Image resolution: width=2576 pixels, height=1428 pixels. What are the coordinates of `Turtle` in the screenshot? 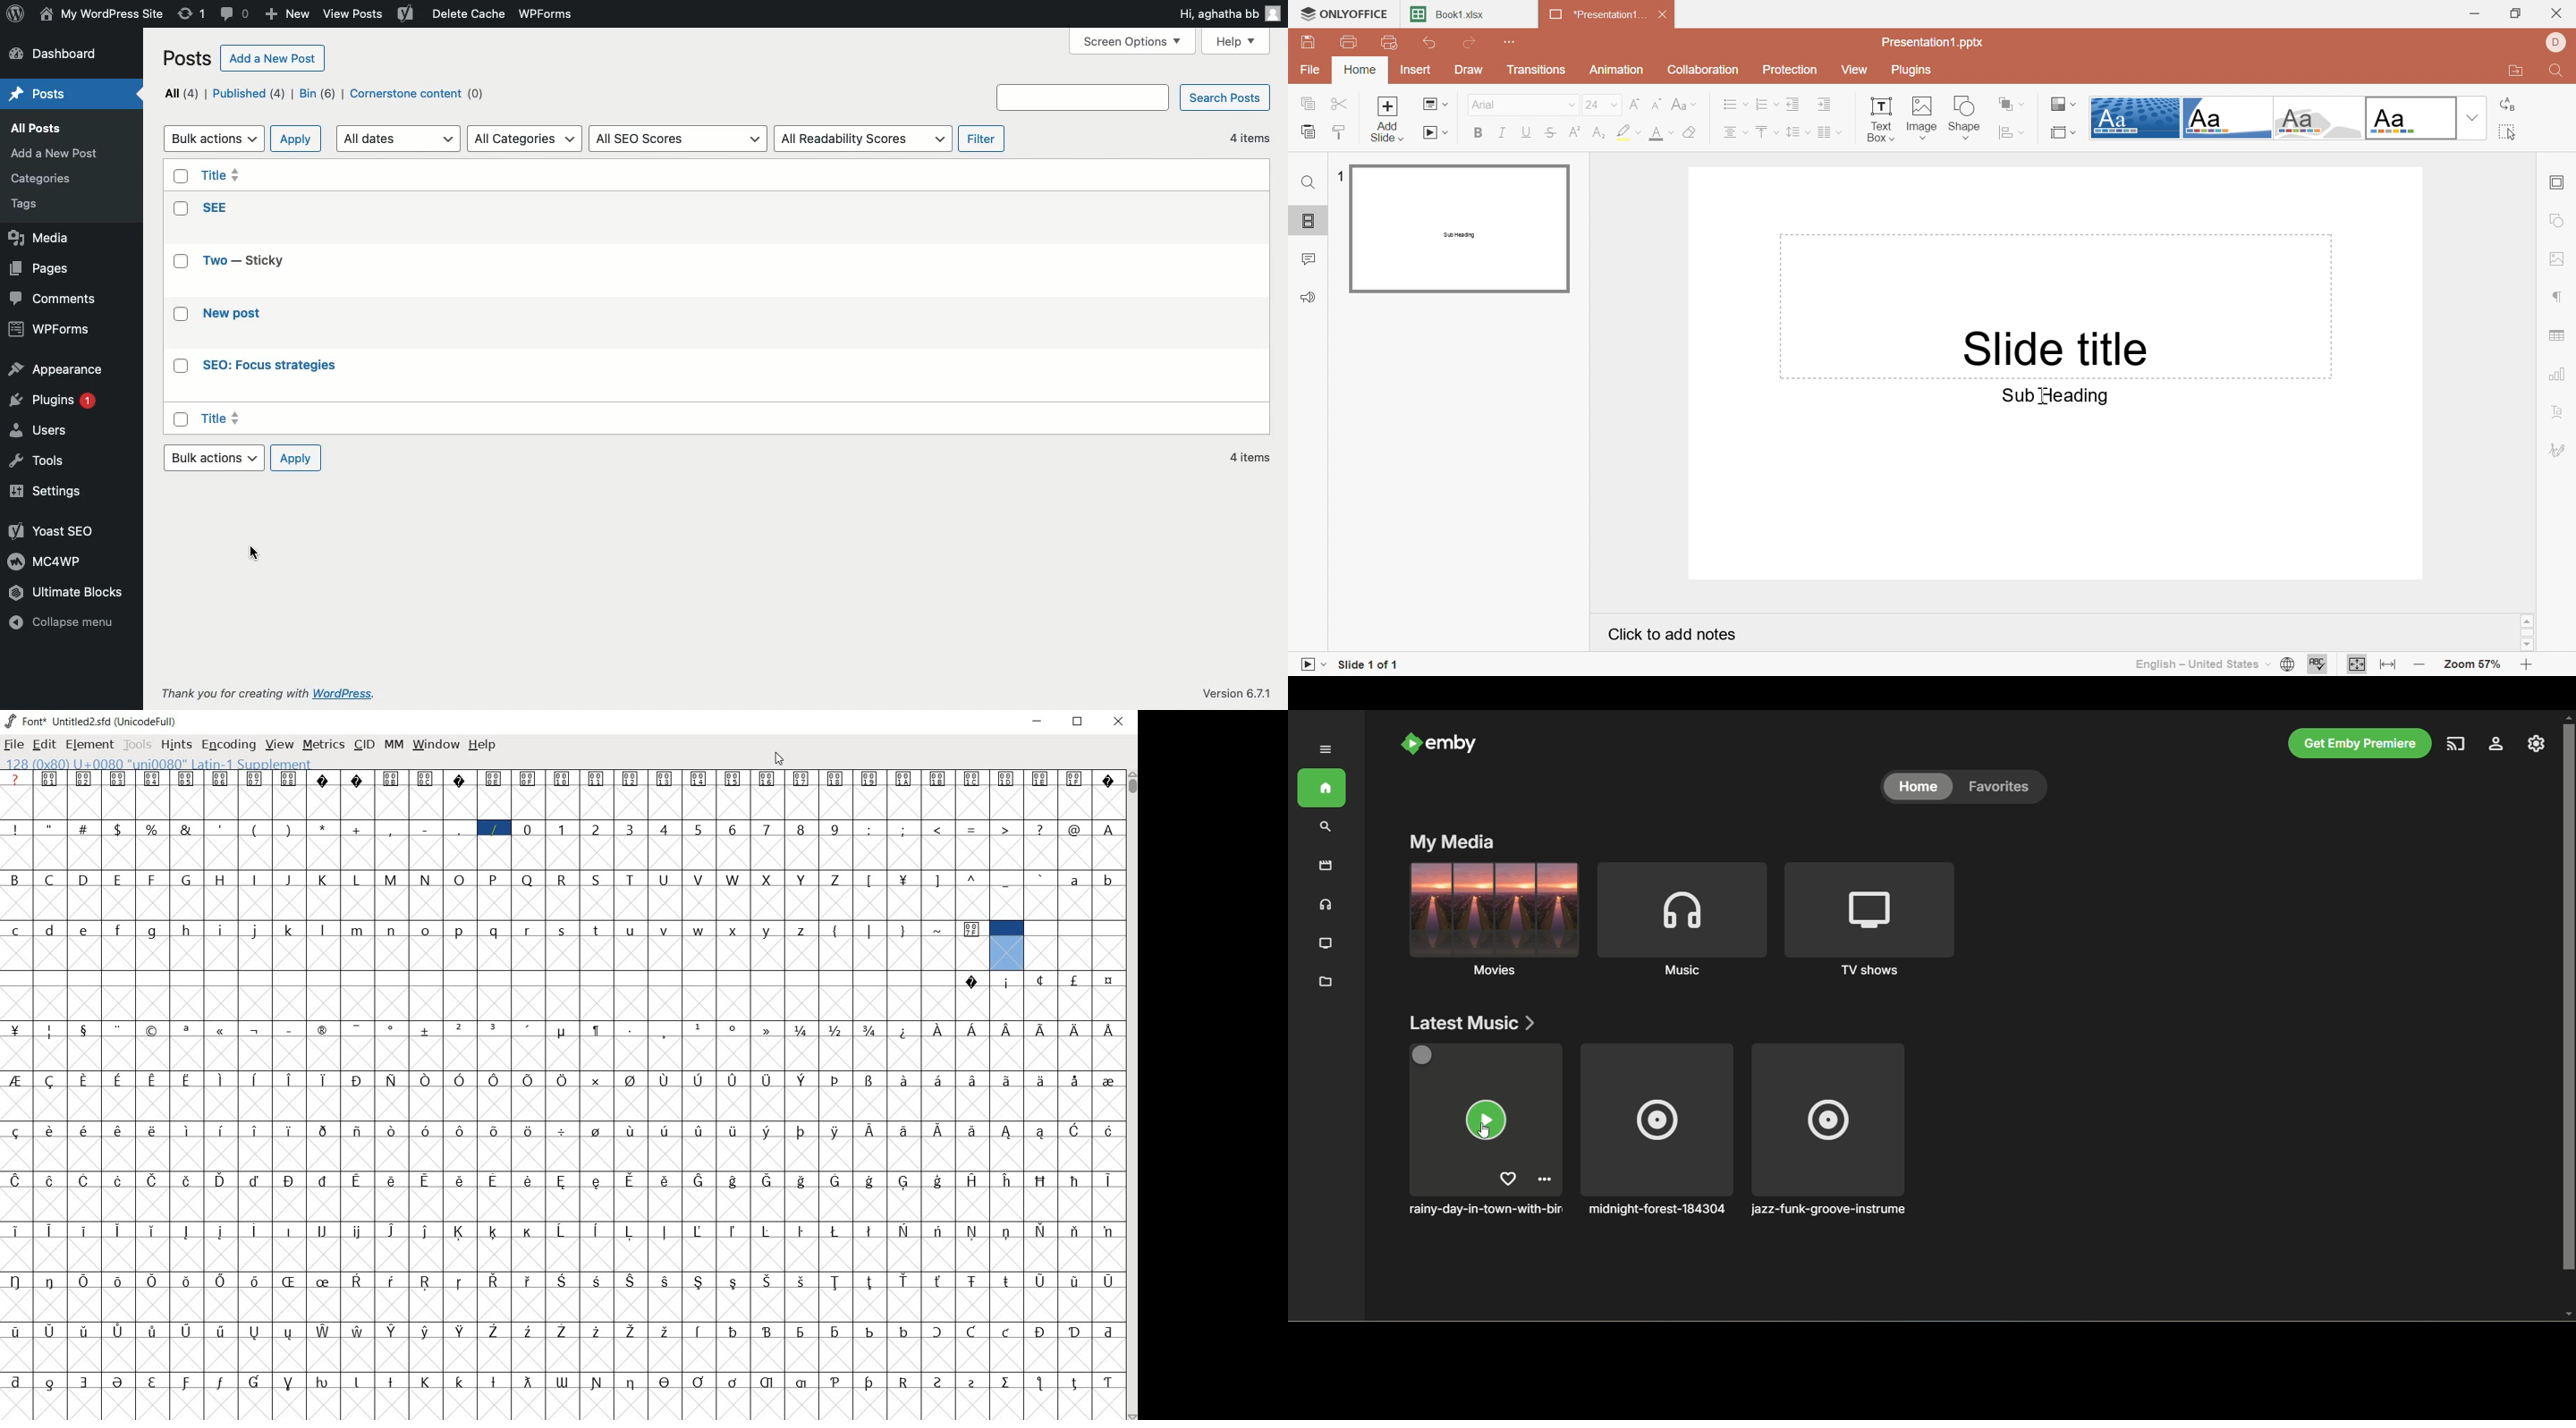 It's located at (2318, 118).